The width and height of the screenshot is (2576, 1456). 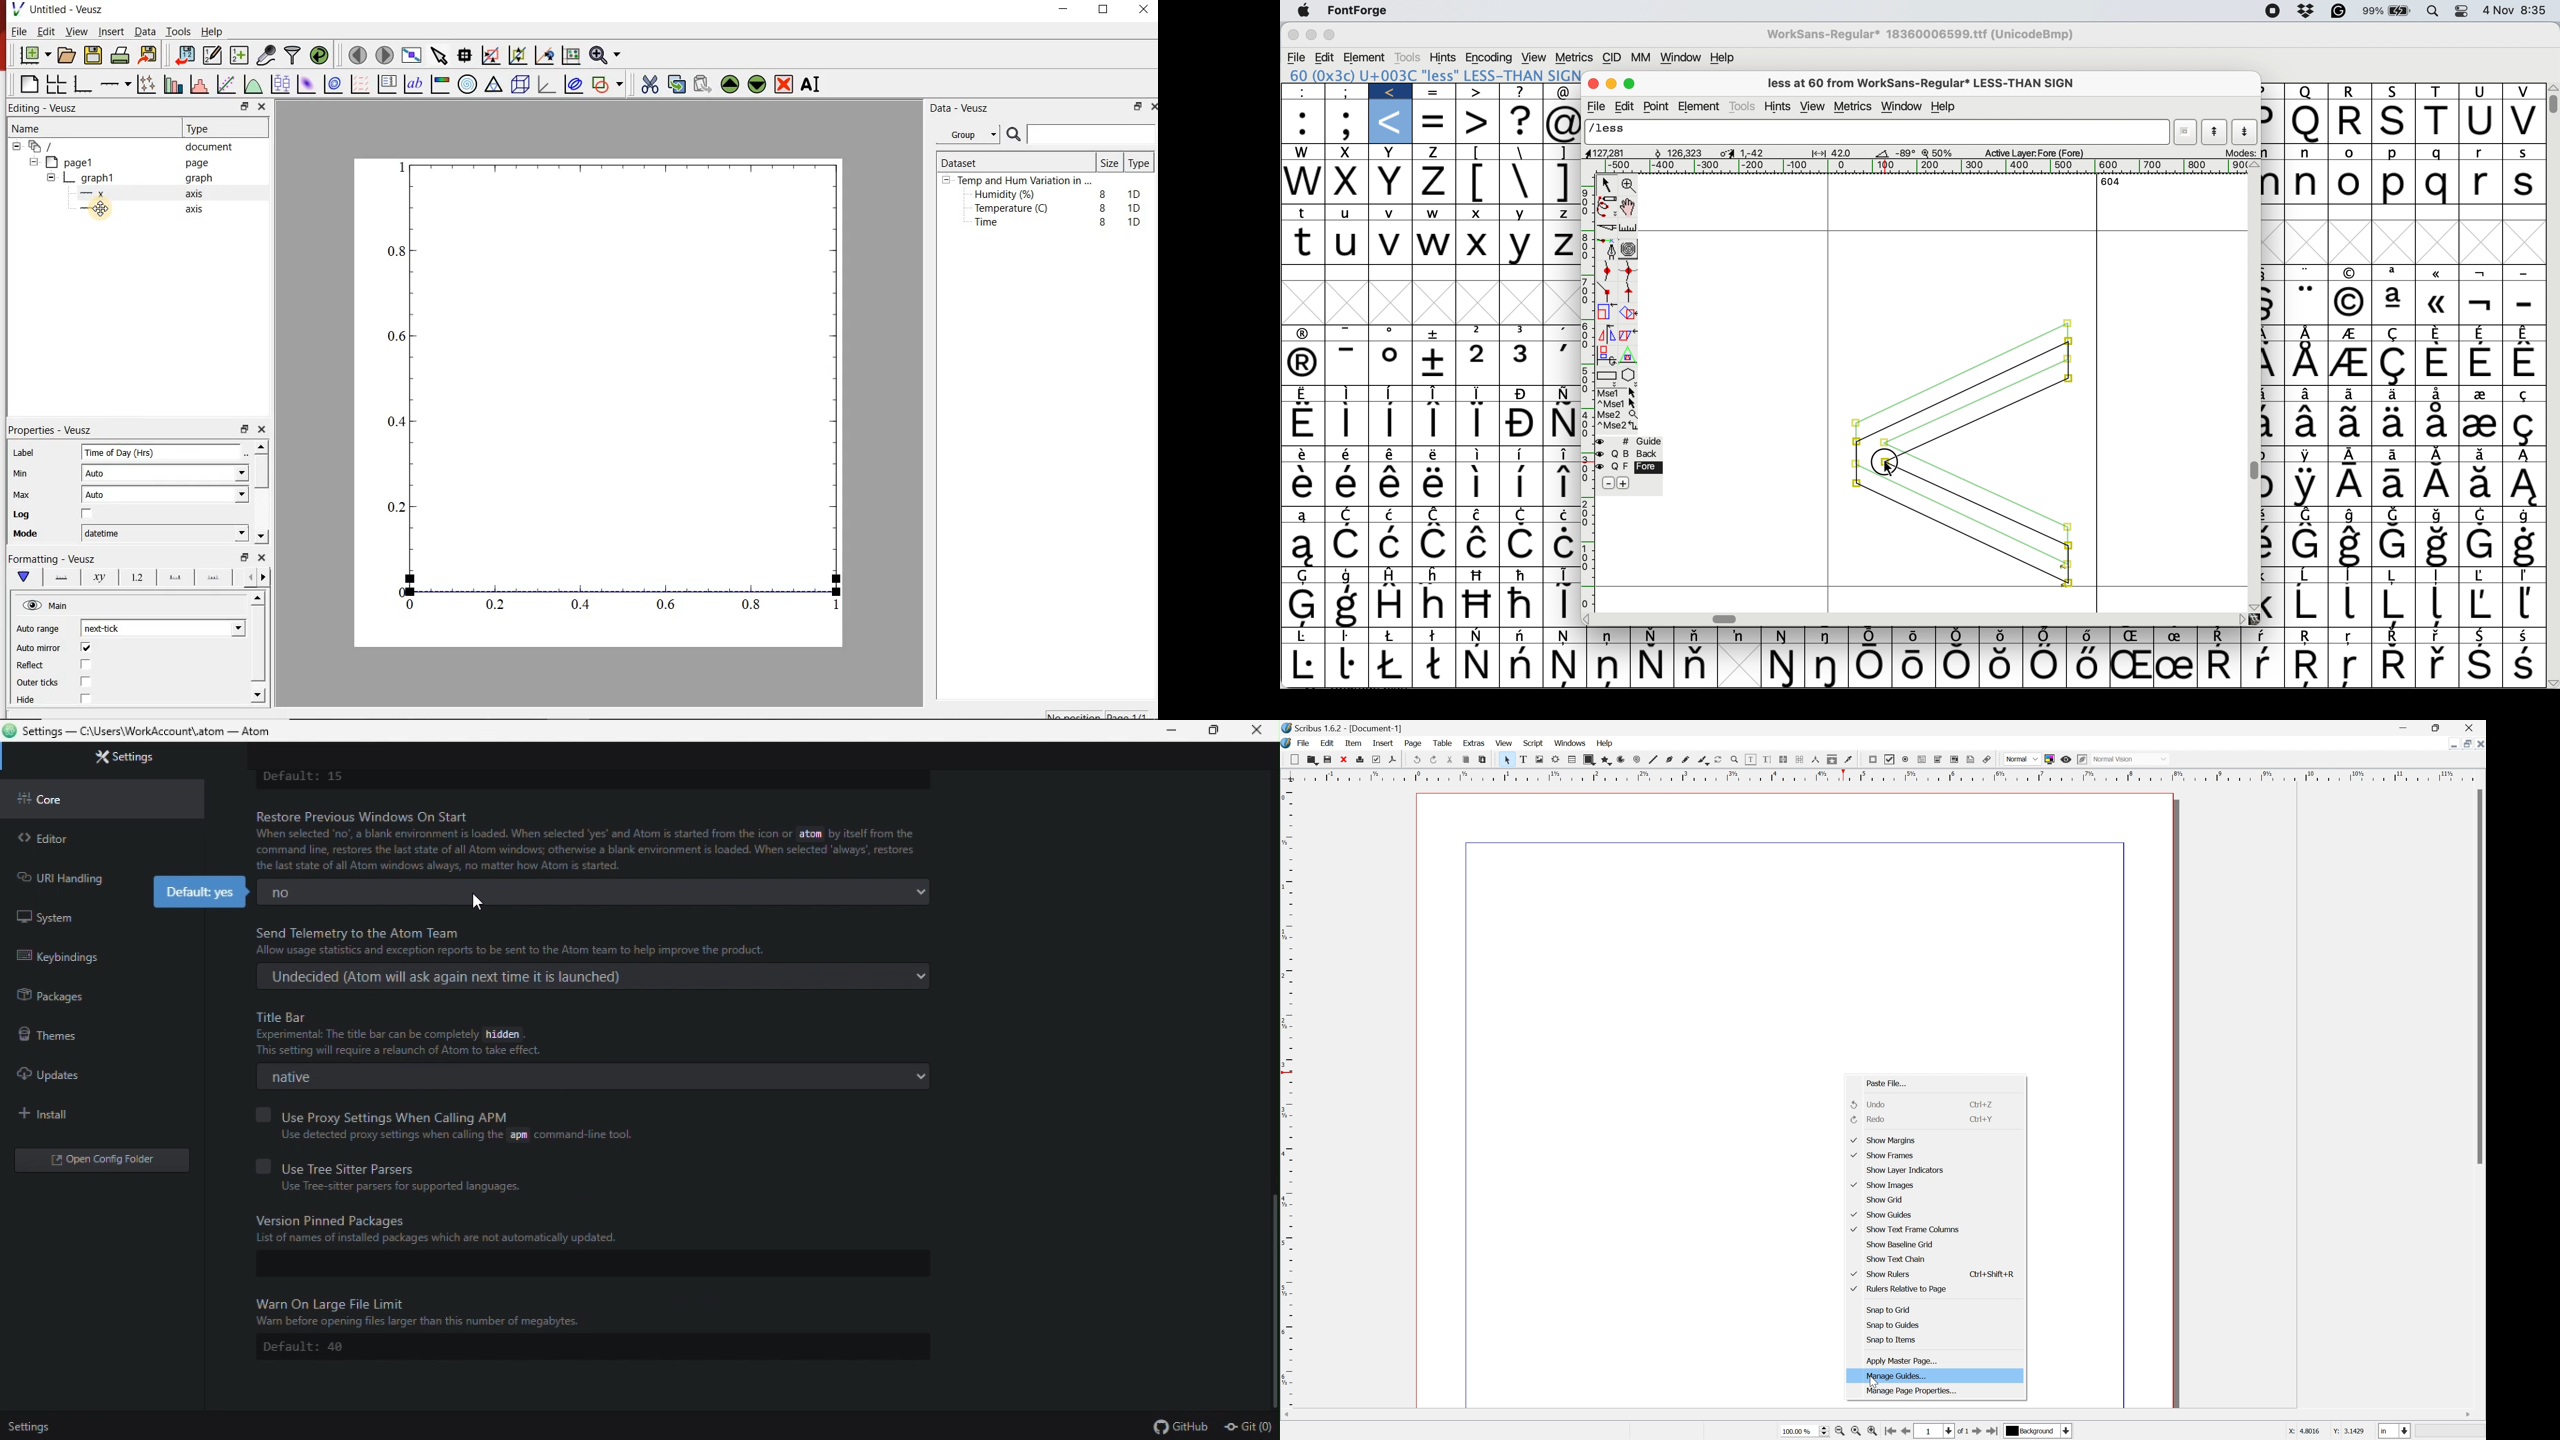 I want to click on snap to guides, so click(x=1894, y=1324).